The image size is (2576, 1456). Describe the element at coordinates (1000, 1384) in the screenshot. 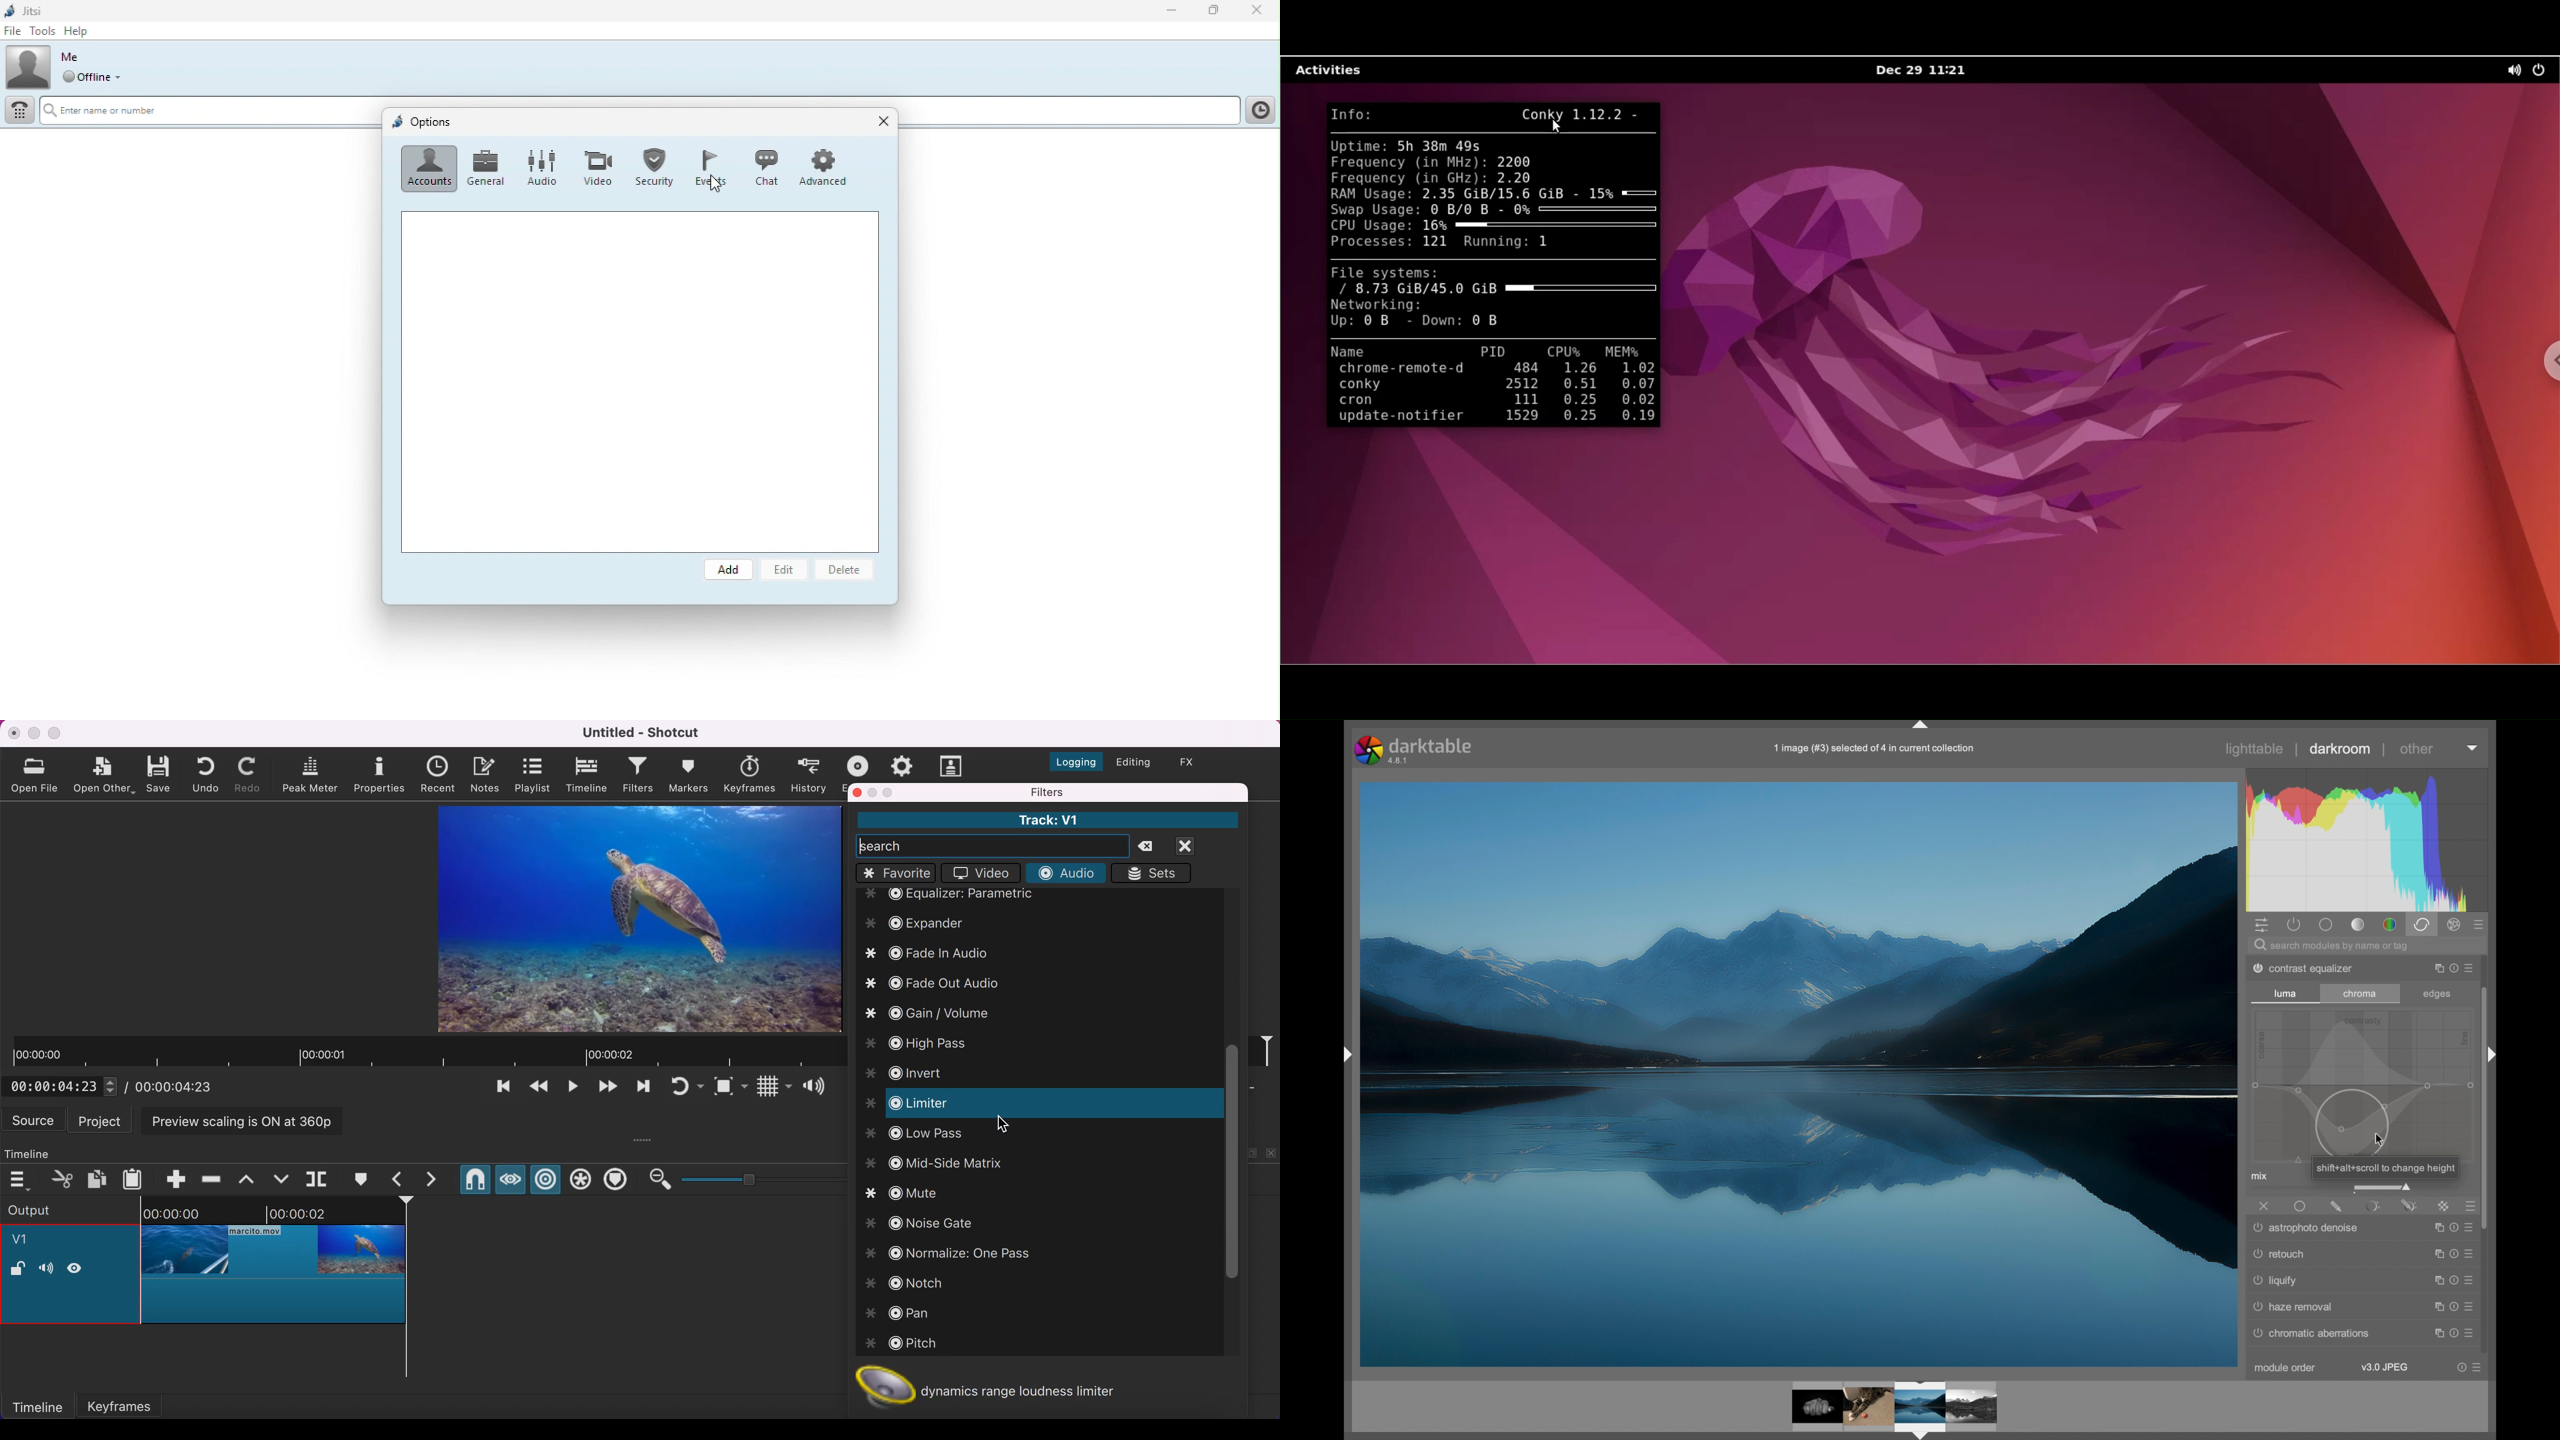

I see `dynamics range loudness limiter` at that location.